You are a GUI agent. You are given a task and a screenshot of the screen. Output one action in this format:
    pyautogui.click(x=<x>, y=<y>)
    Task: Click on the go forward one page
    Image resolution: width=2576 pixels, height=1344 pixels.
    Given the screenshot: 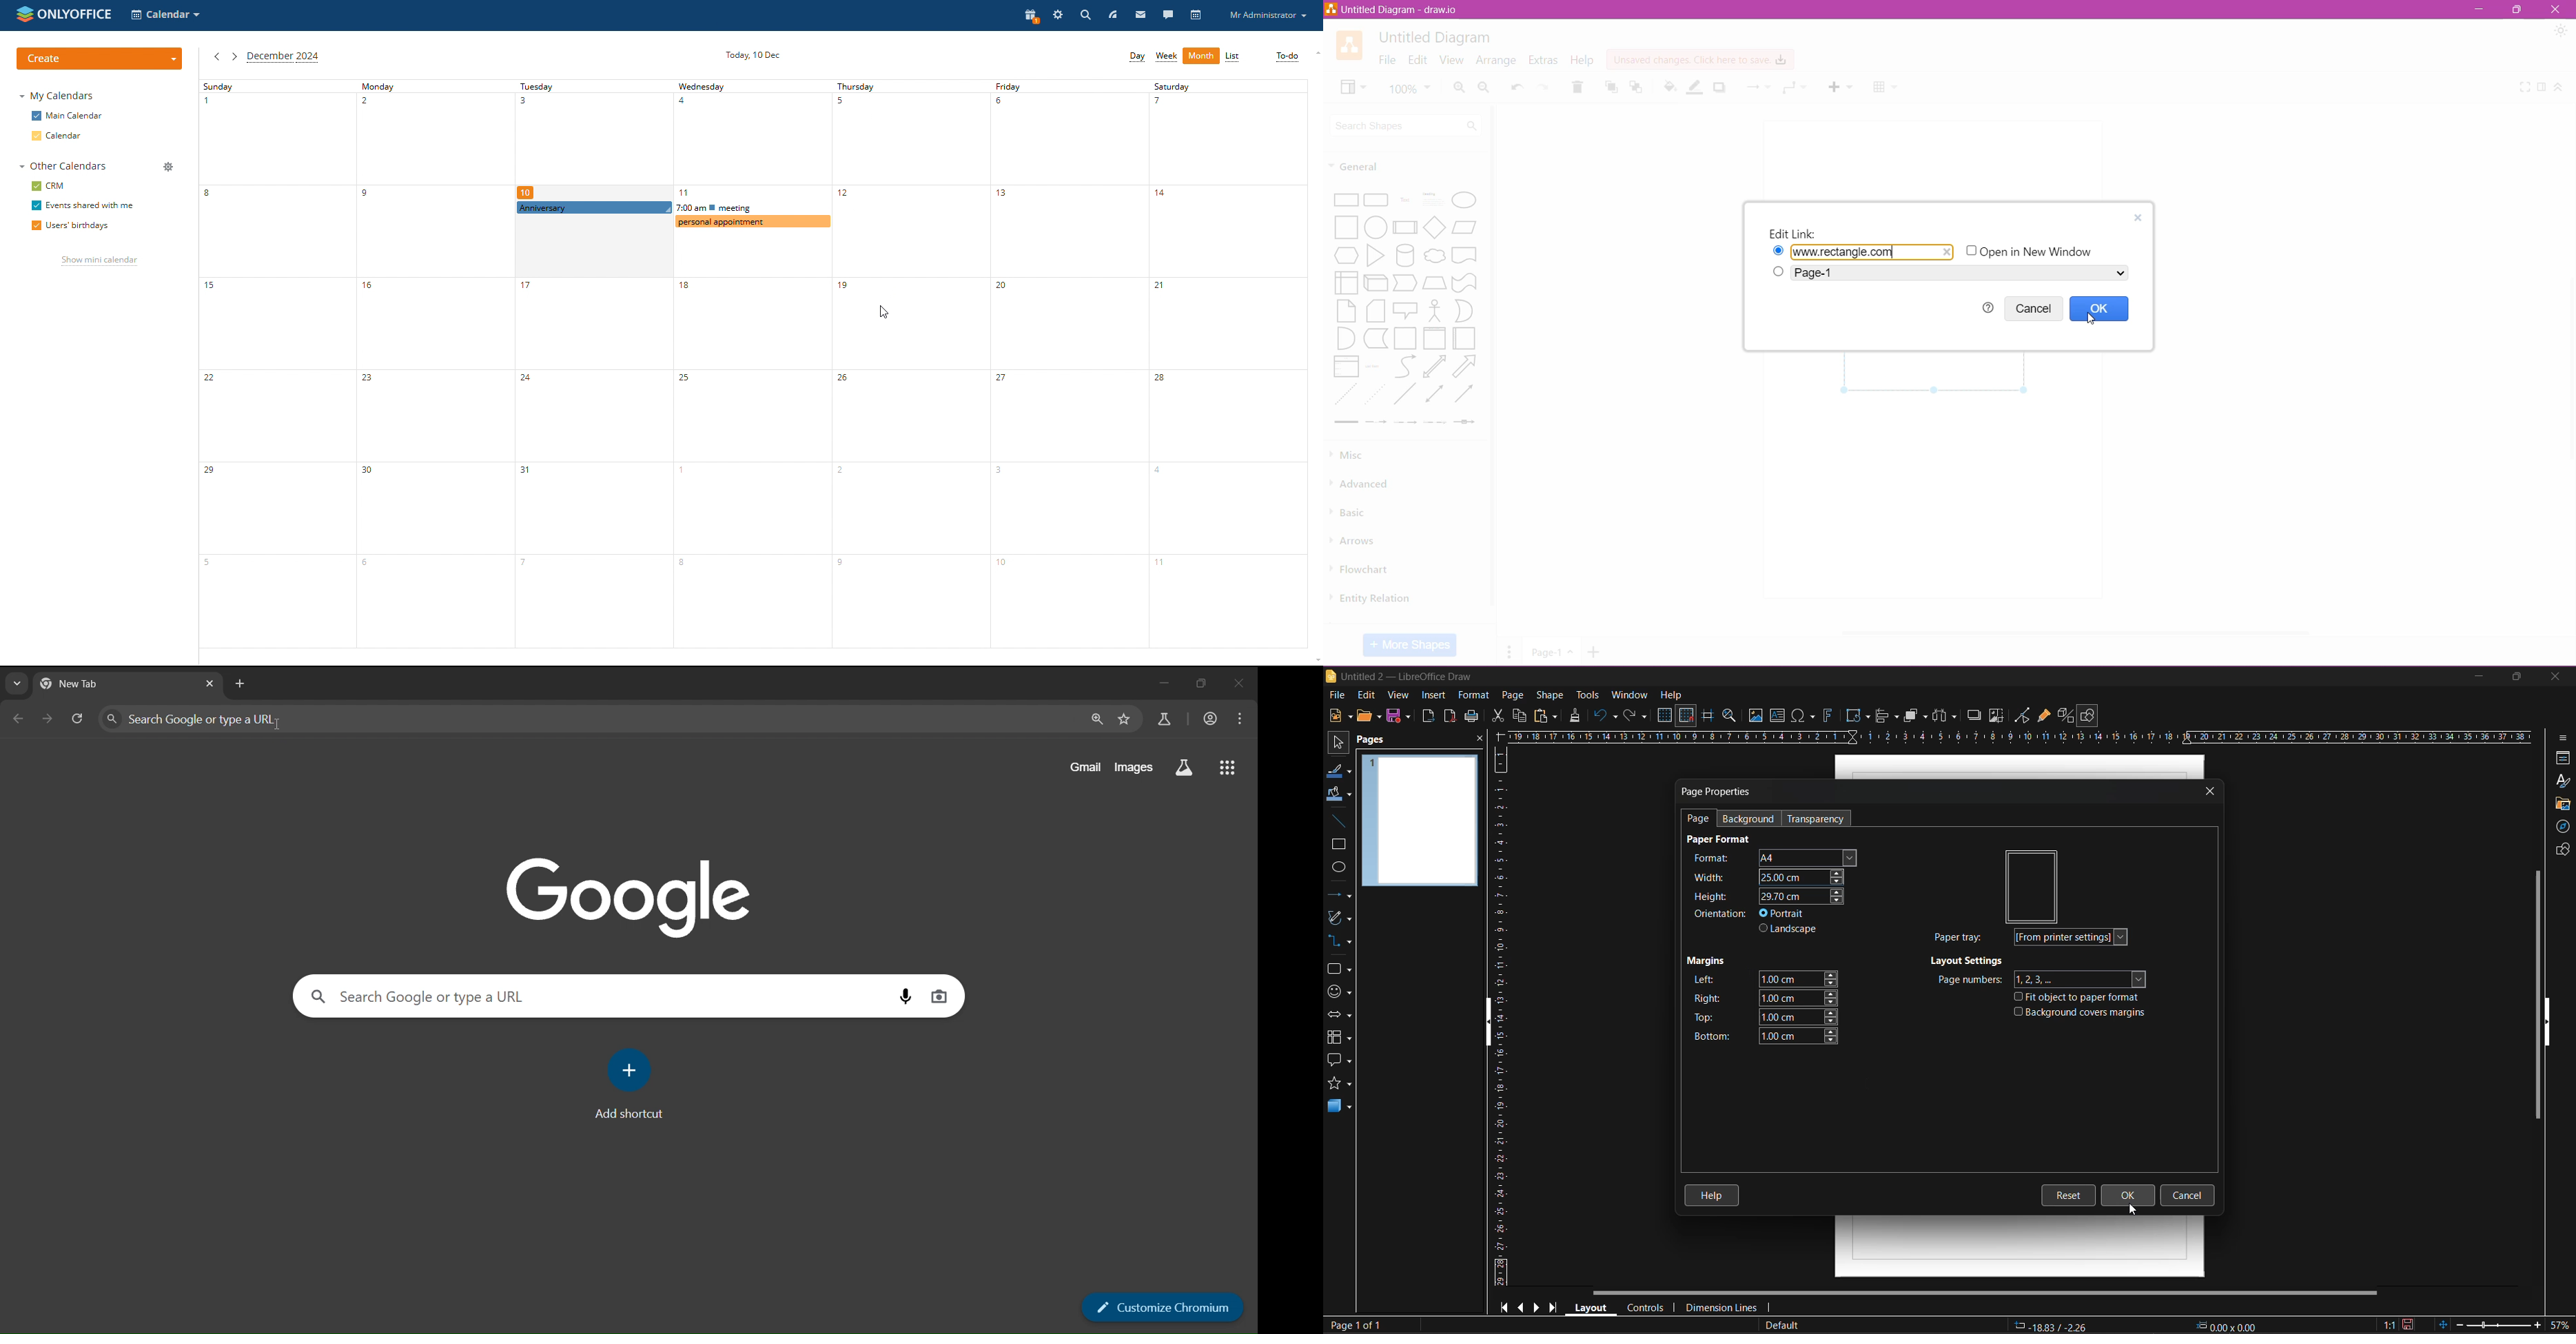 What is the action you would take?
    pyautogui.click(x=50, y=721)
    